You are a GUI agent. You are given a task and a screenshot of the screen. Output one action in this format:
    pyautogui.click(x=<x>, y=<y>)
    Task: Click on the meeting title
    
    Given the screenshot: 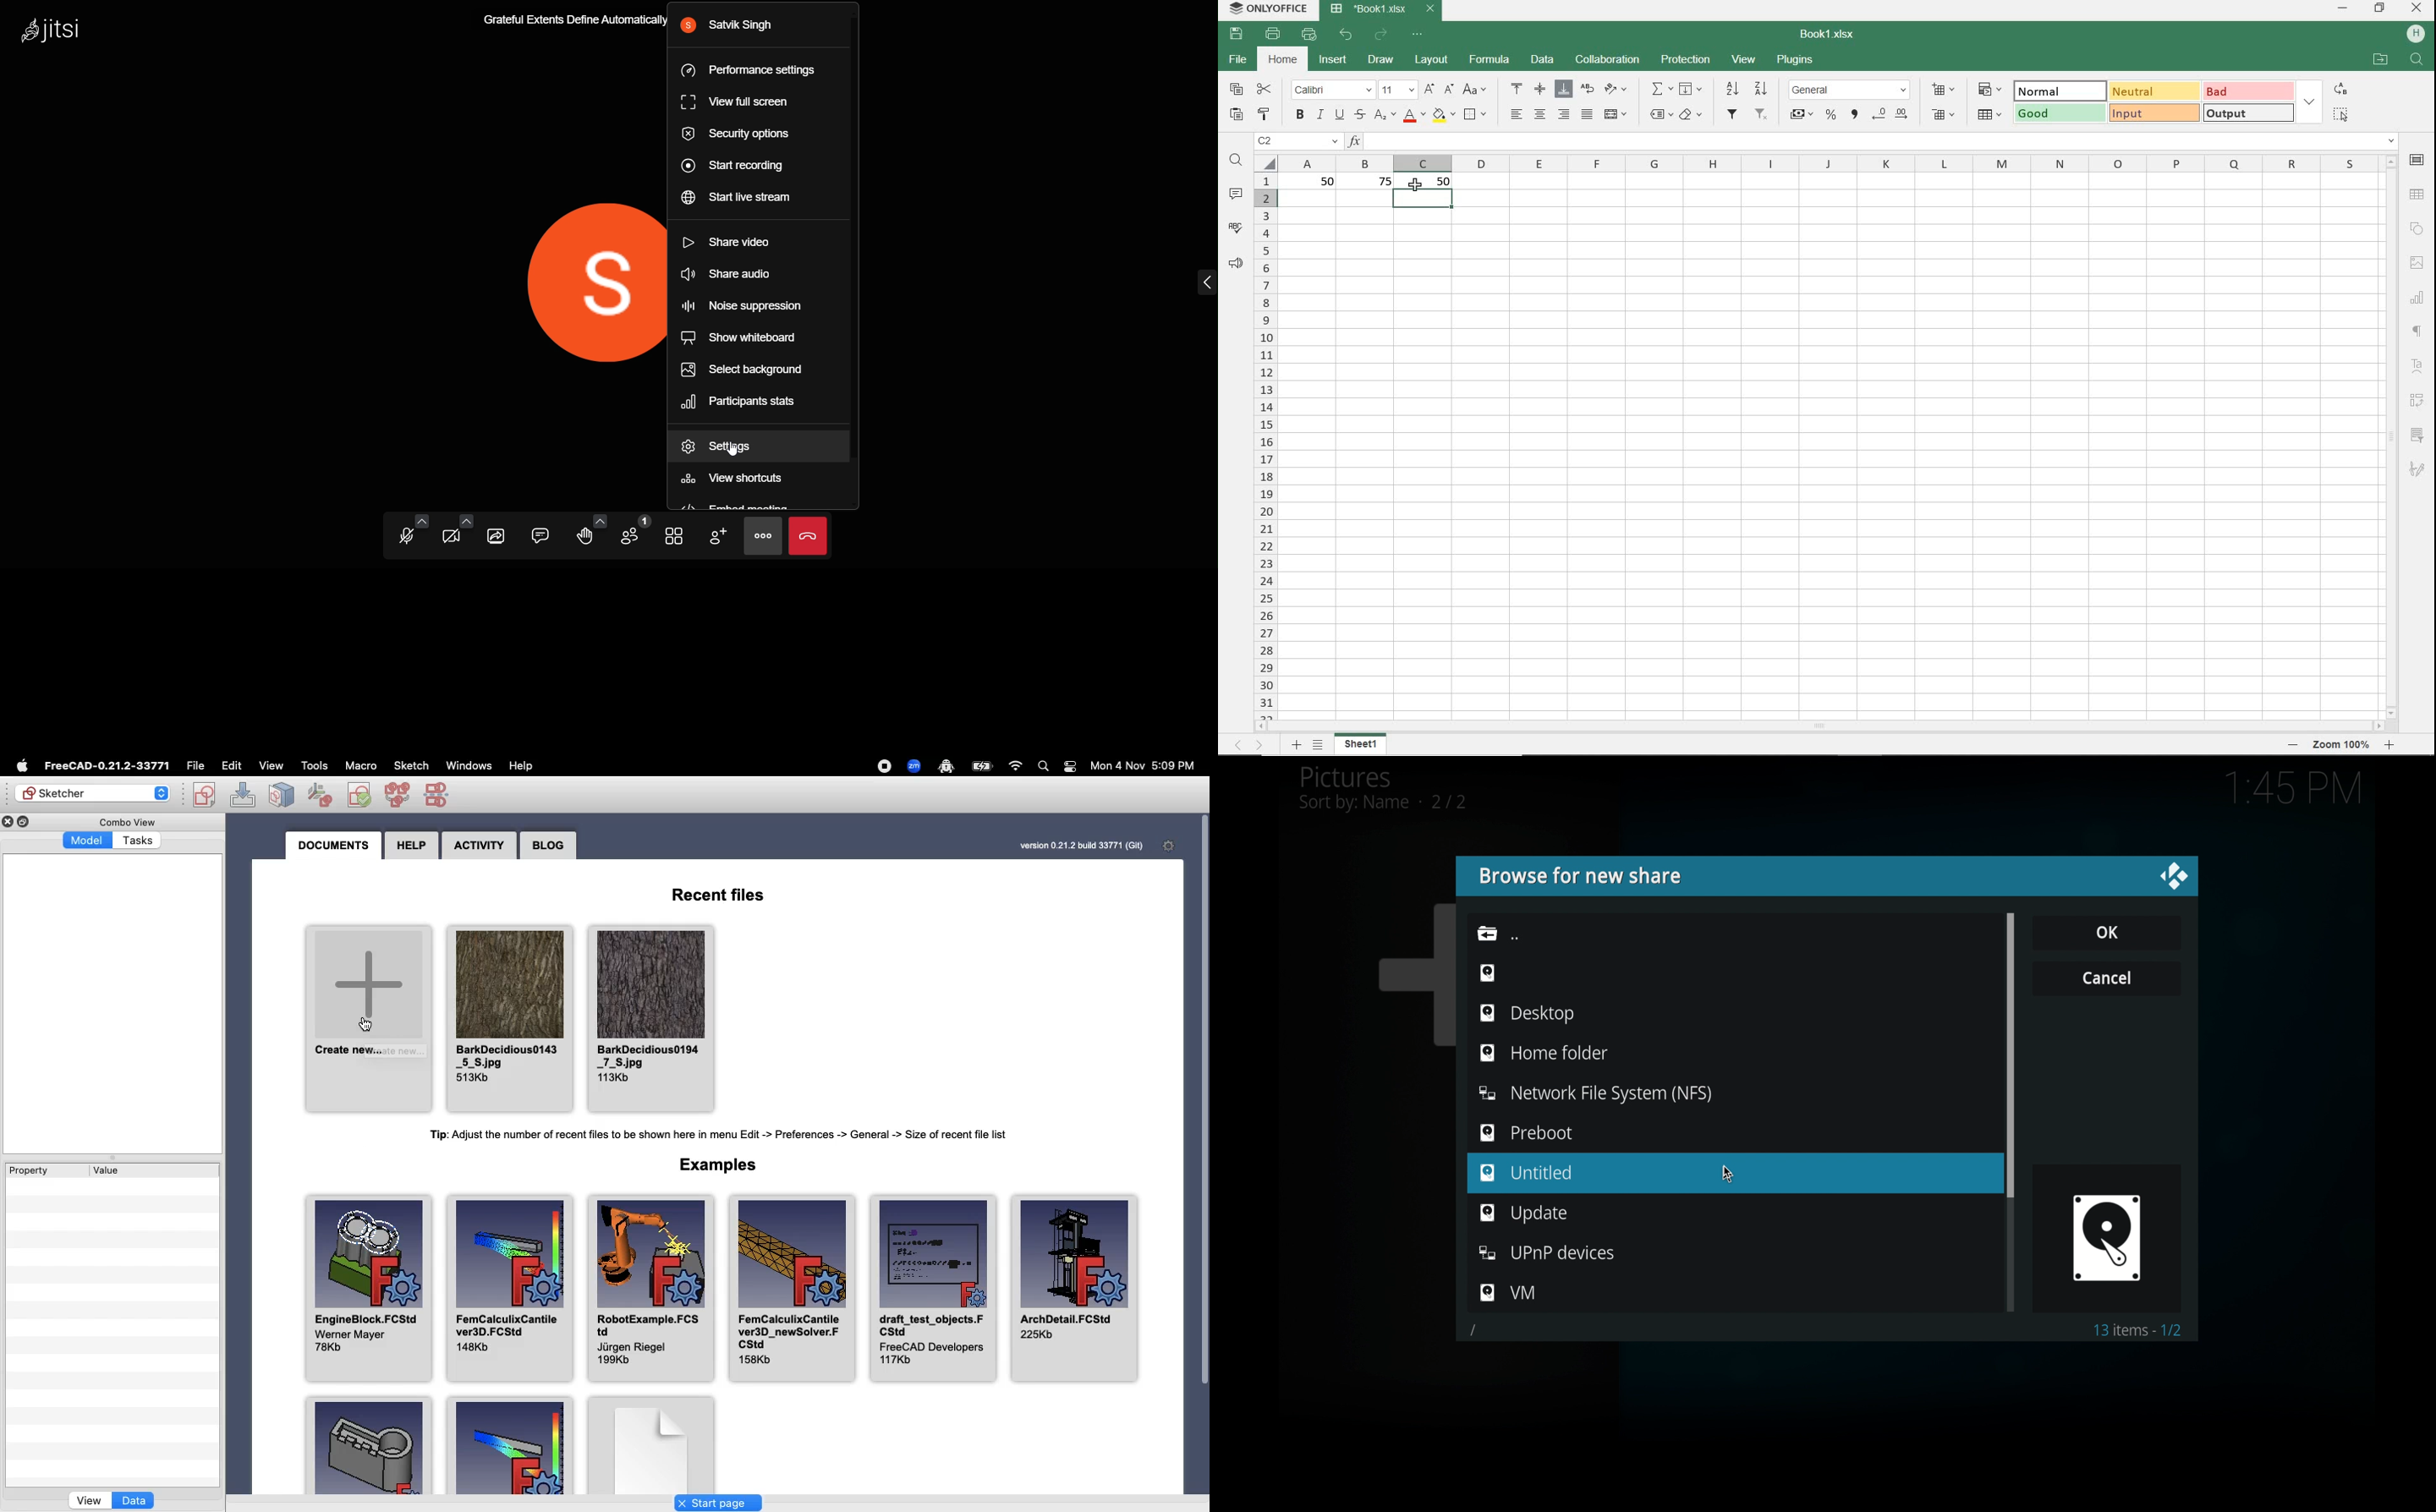 What is the action you would take?
    pyautogui.click(x=566, y=20)
    